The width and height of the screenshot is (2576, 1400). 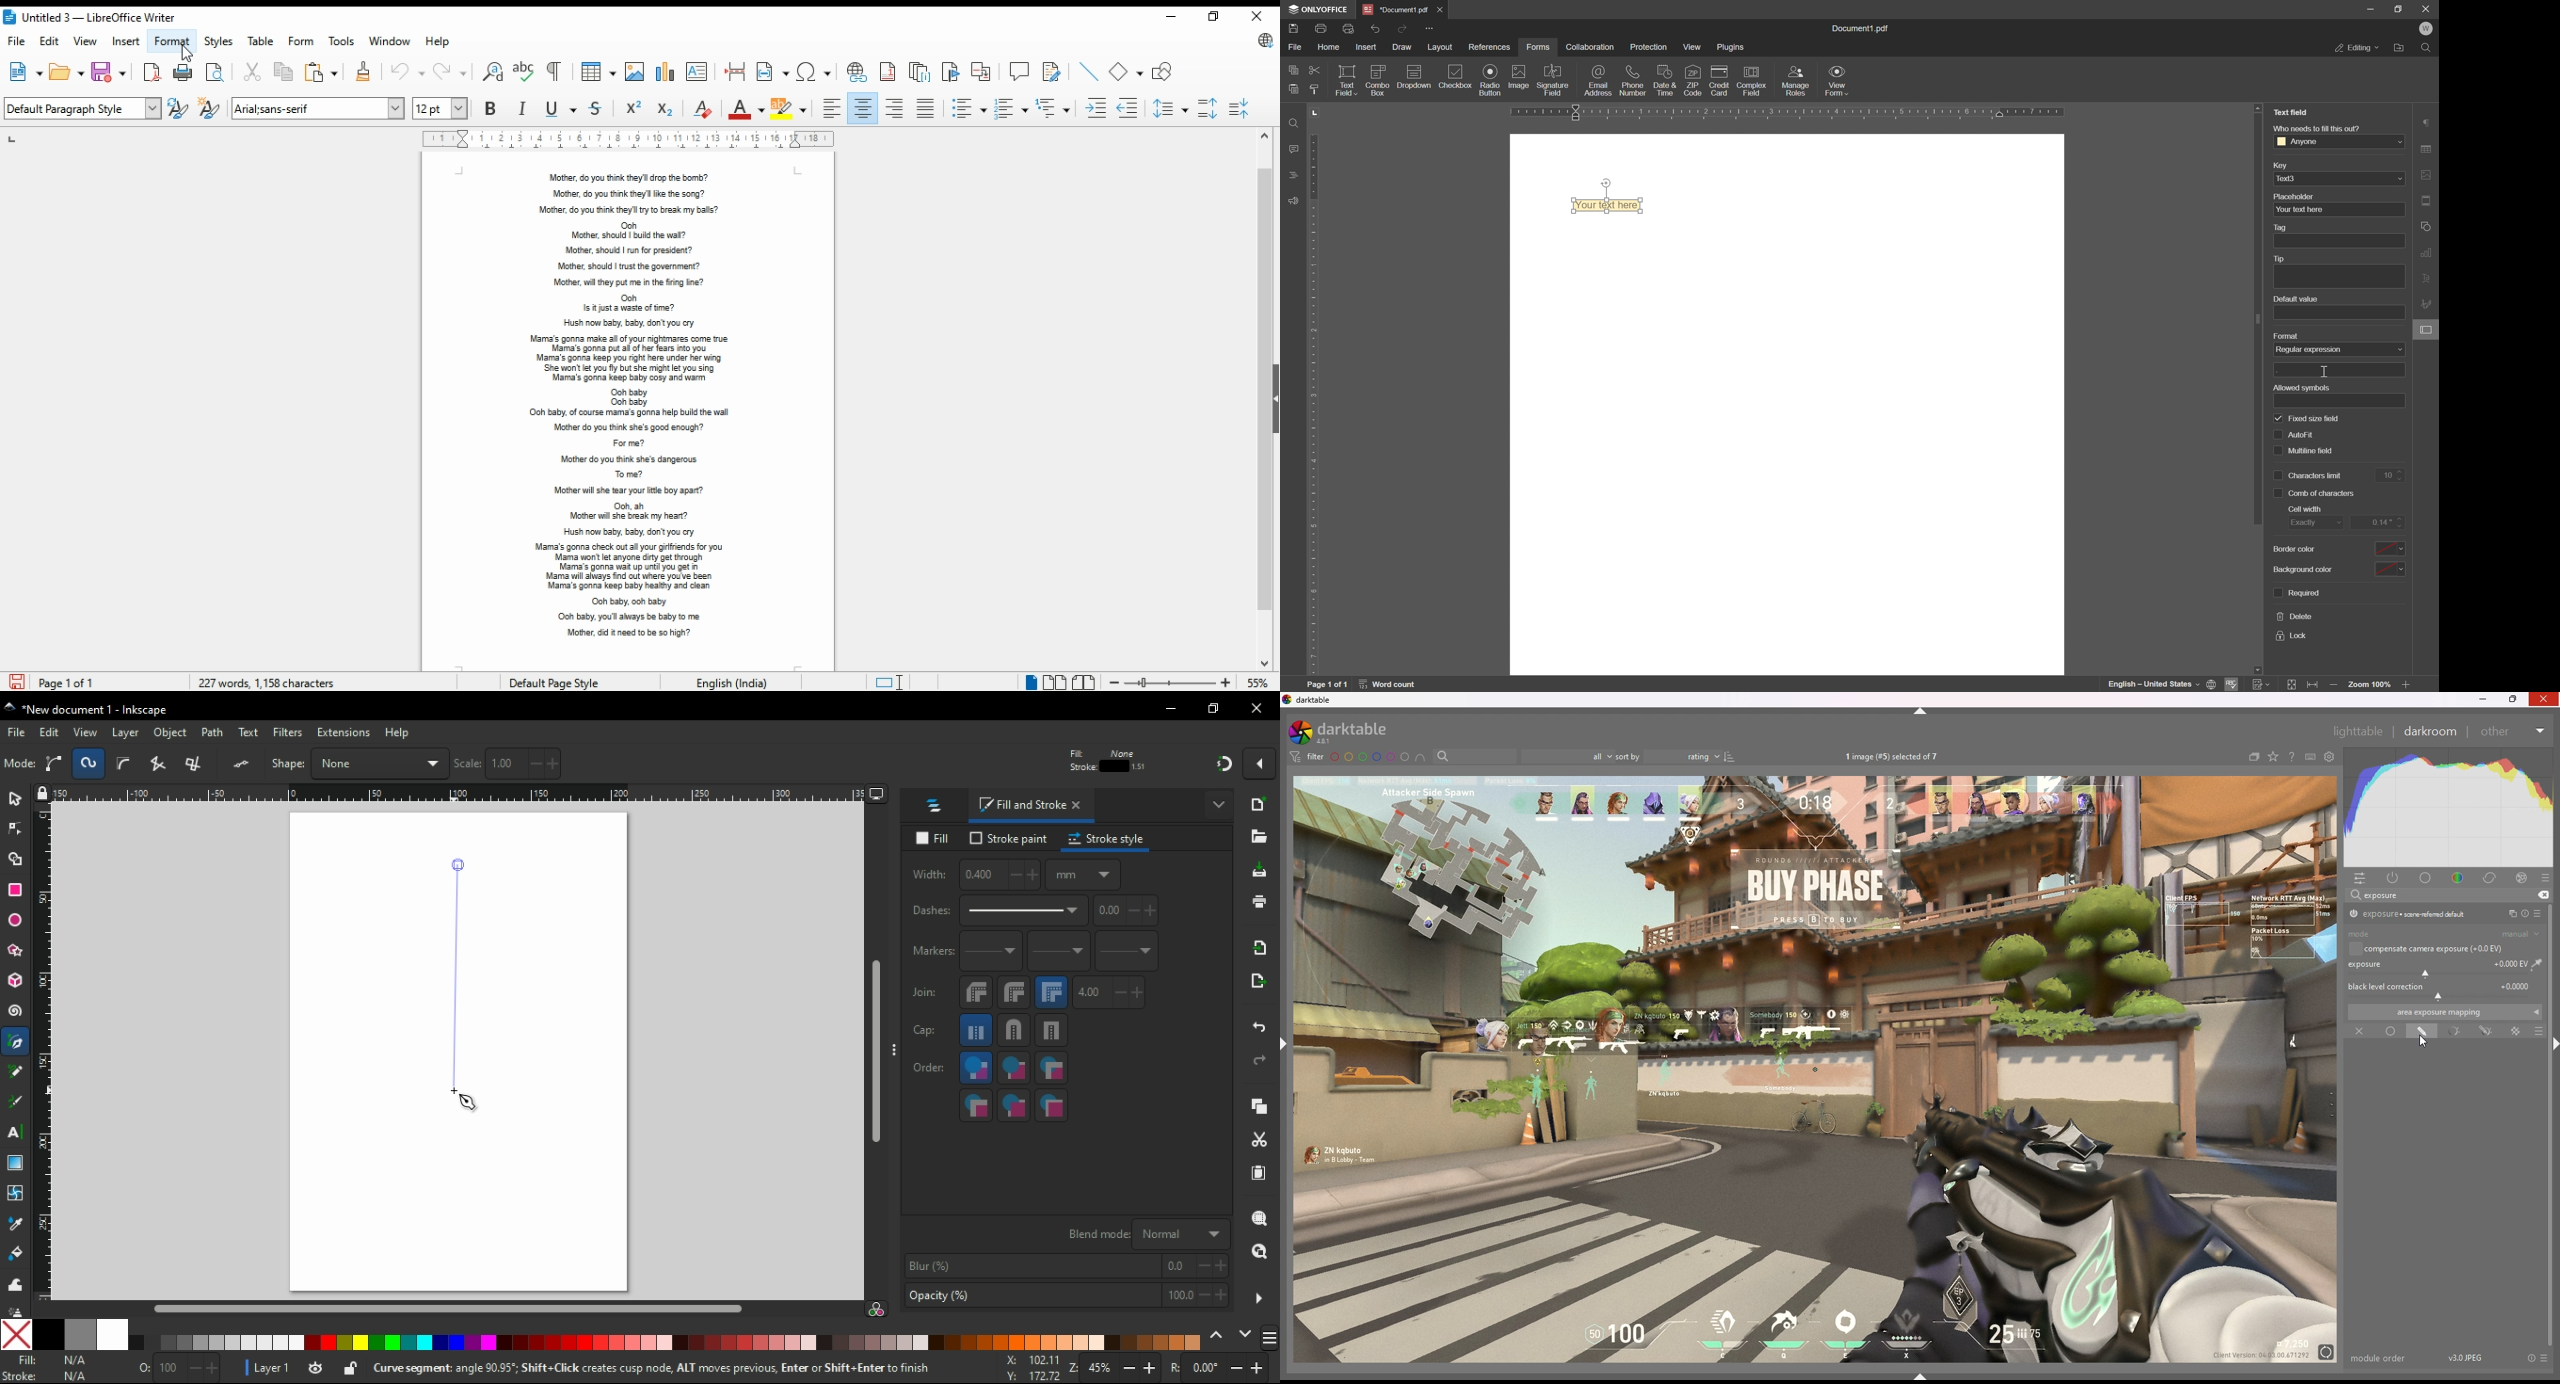 I want to click on multi page view, so click(x=1053, y=682).